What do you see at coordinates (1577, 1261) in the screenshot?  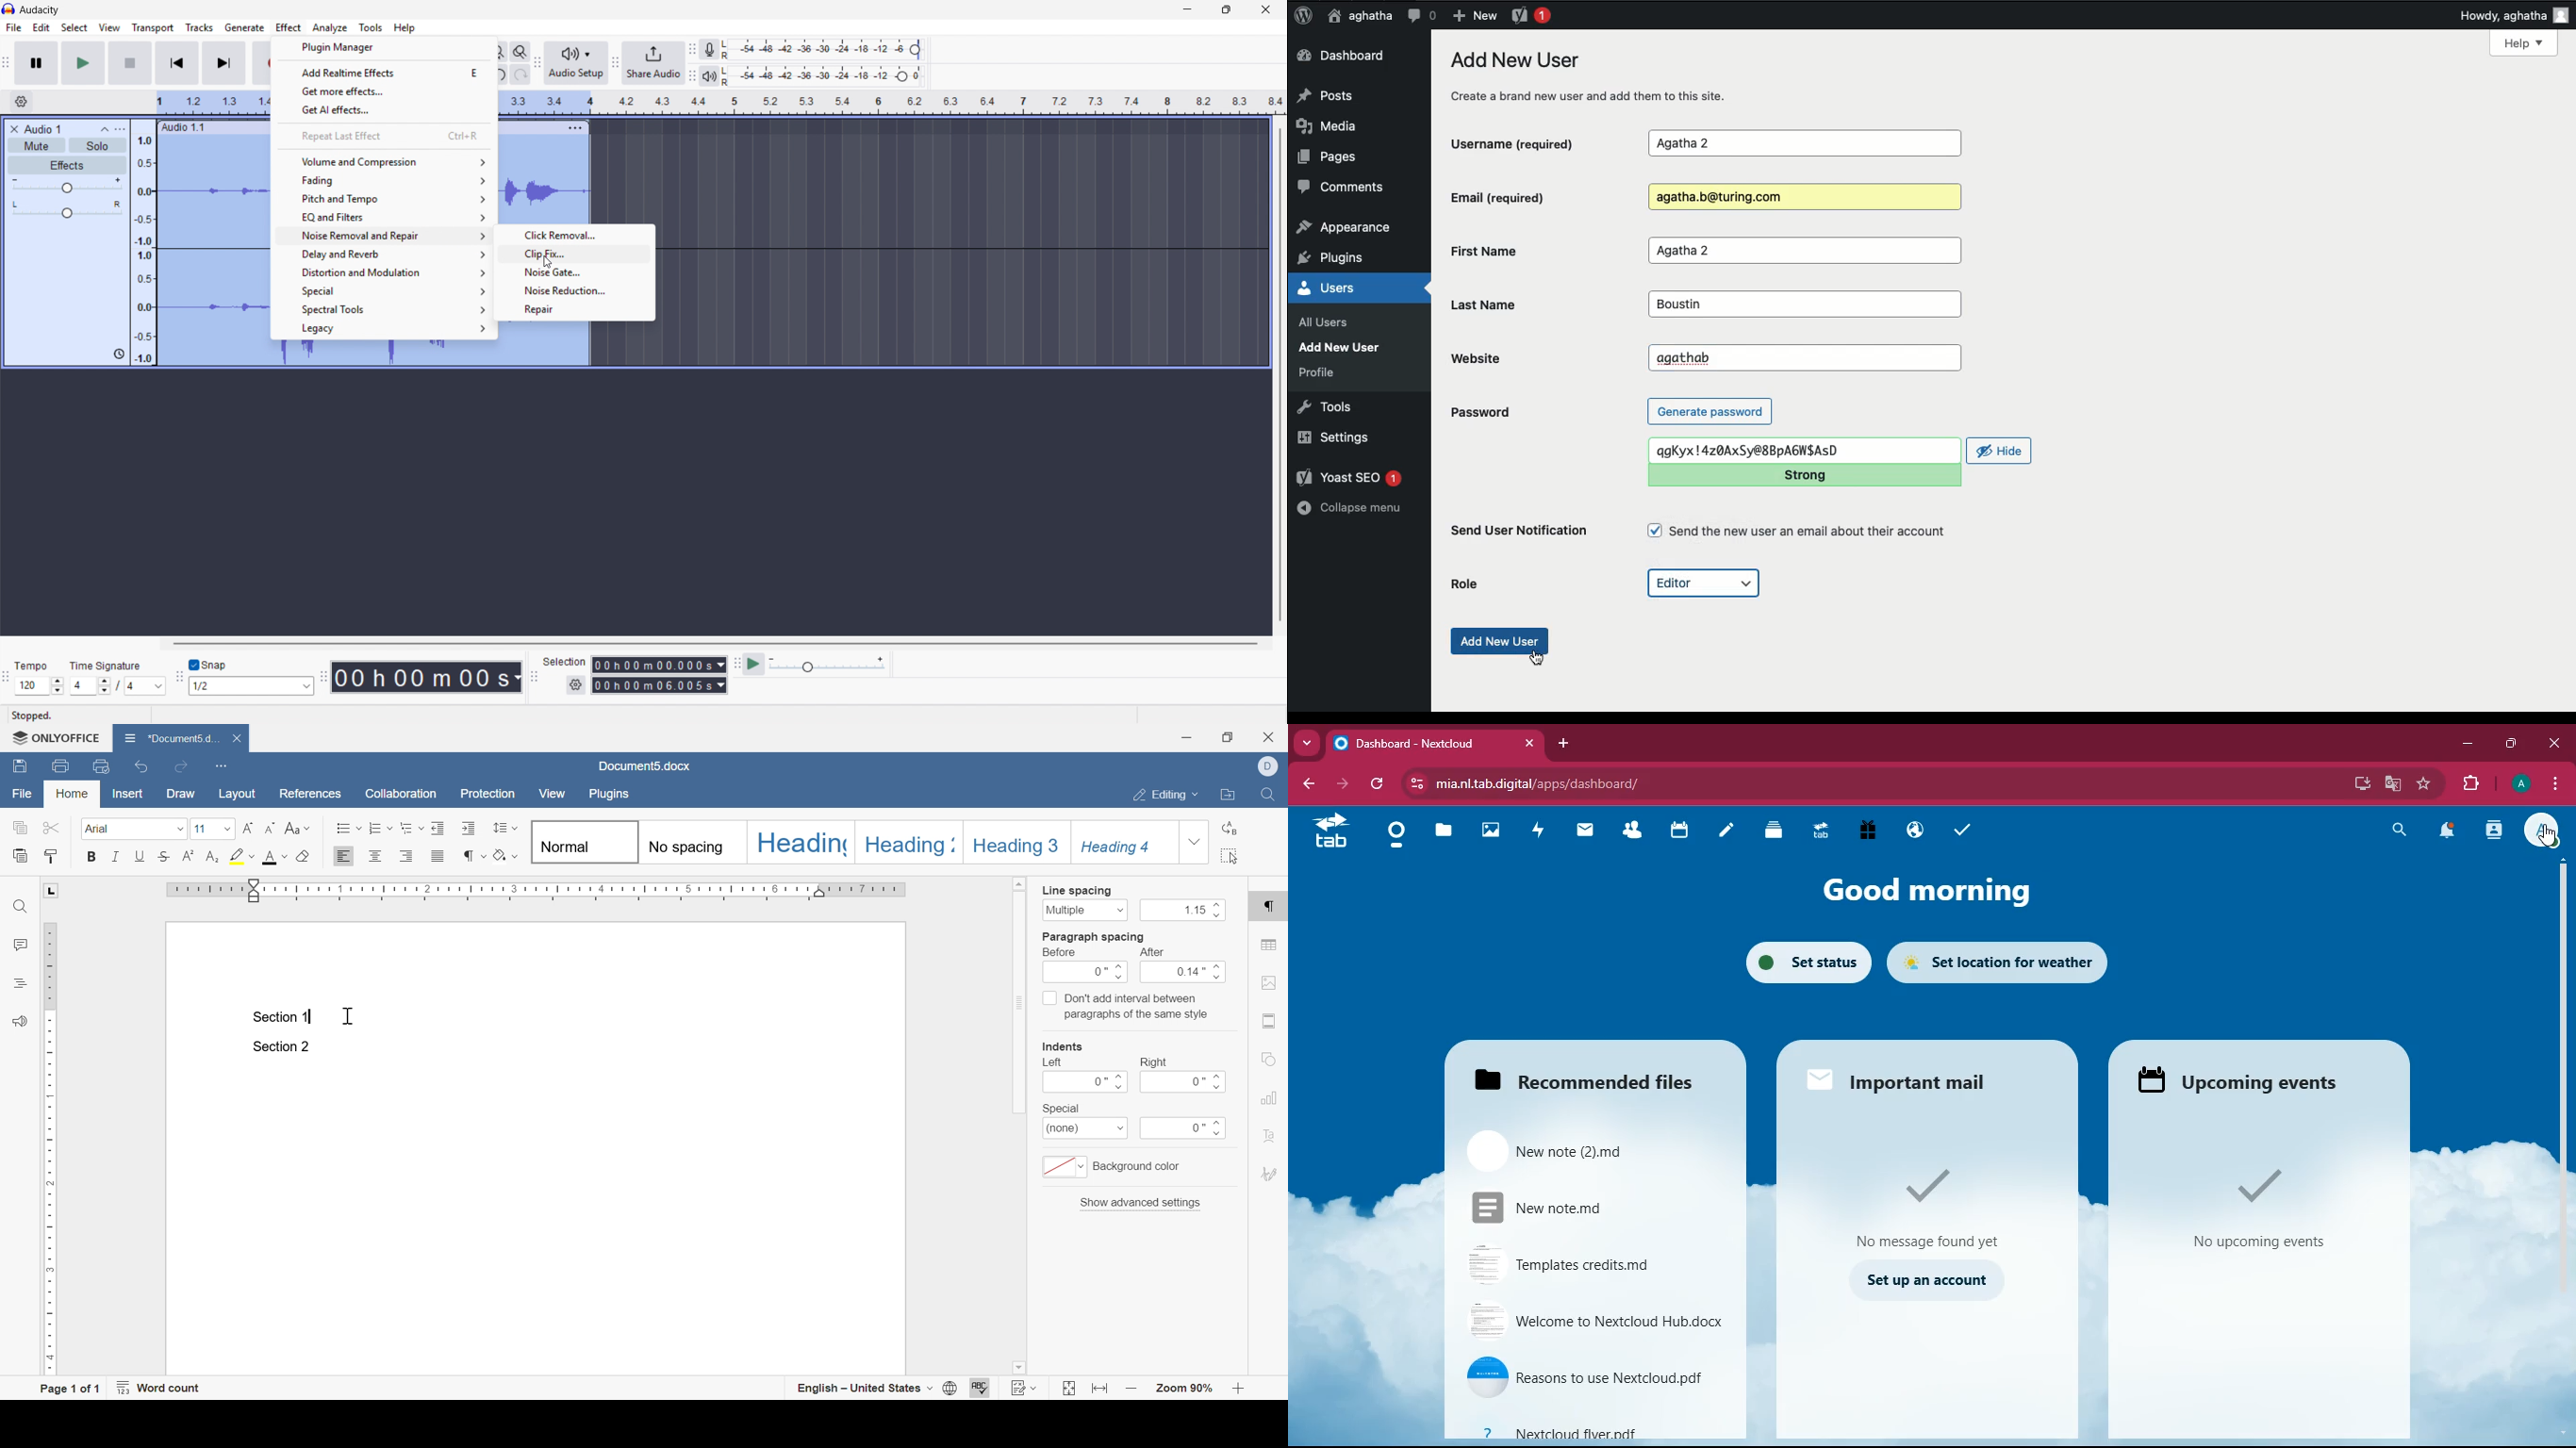 I see `file` at bounding box center [1577, 1261].